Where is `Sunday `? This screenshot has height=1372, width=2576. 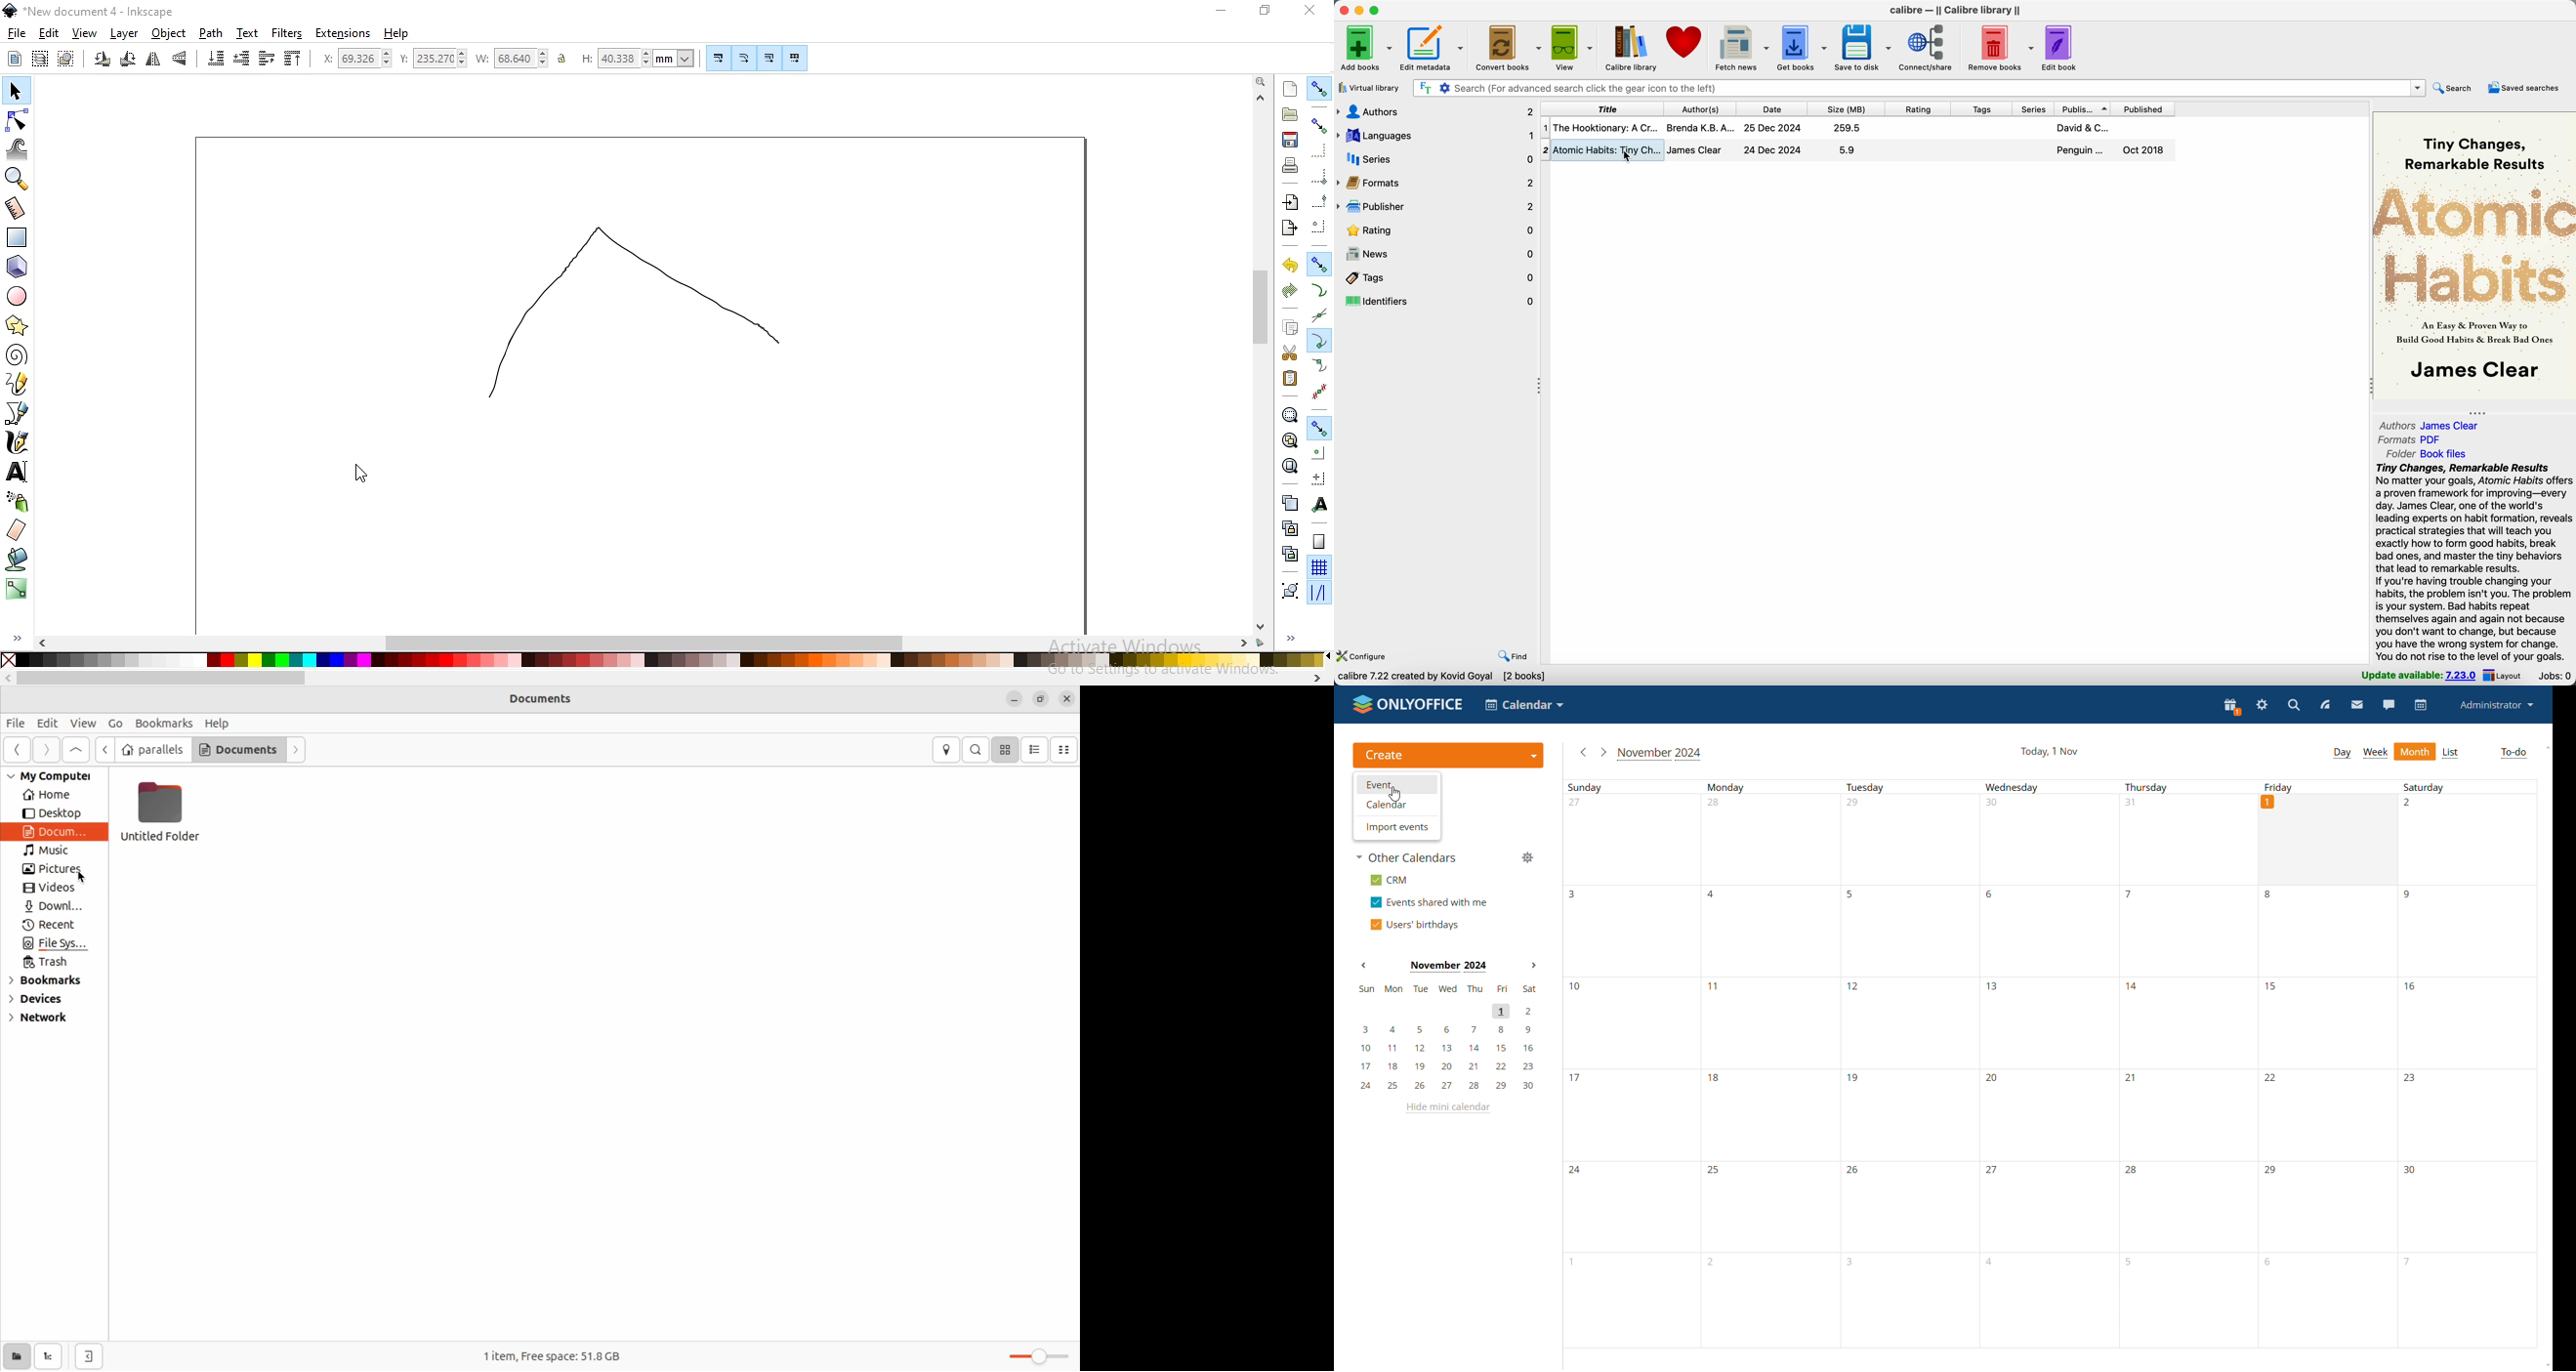 Sunday  is located at coordinates (1632, 1063).